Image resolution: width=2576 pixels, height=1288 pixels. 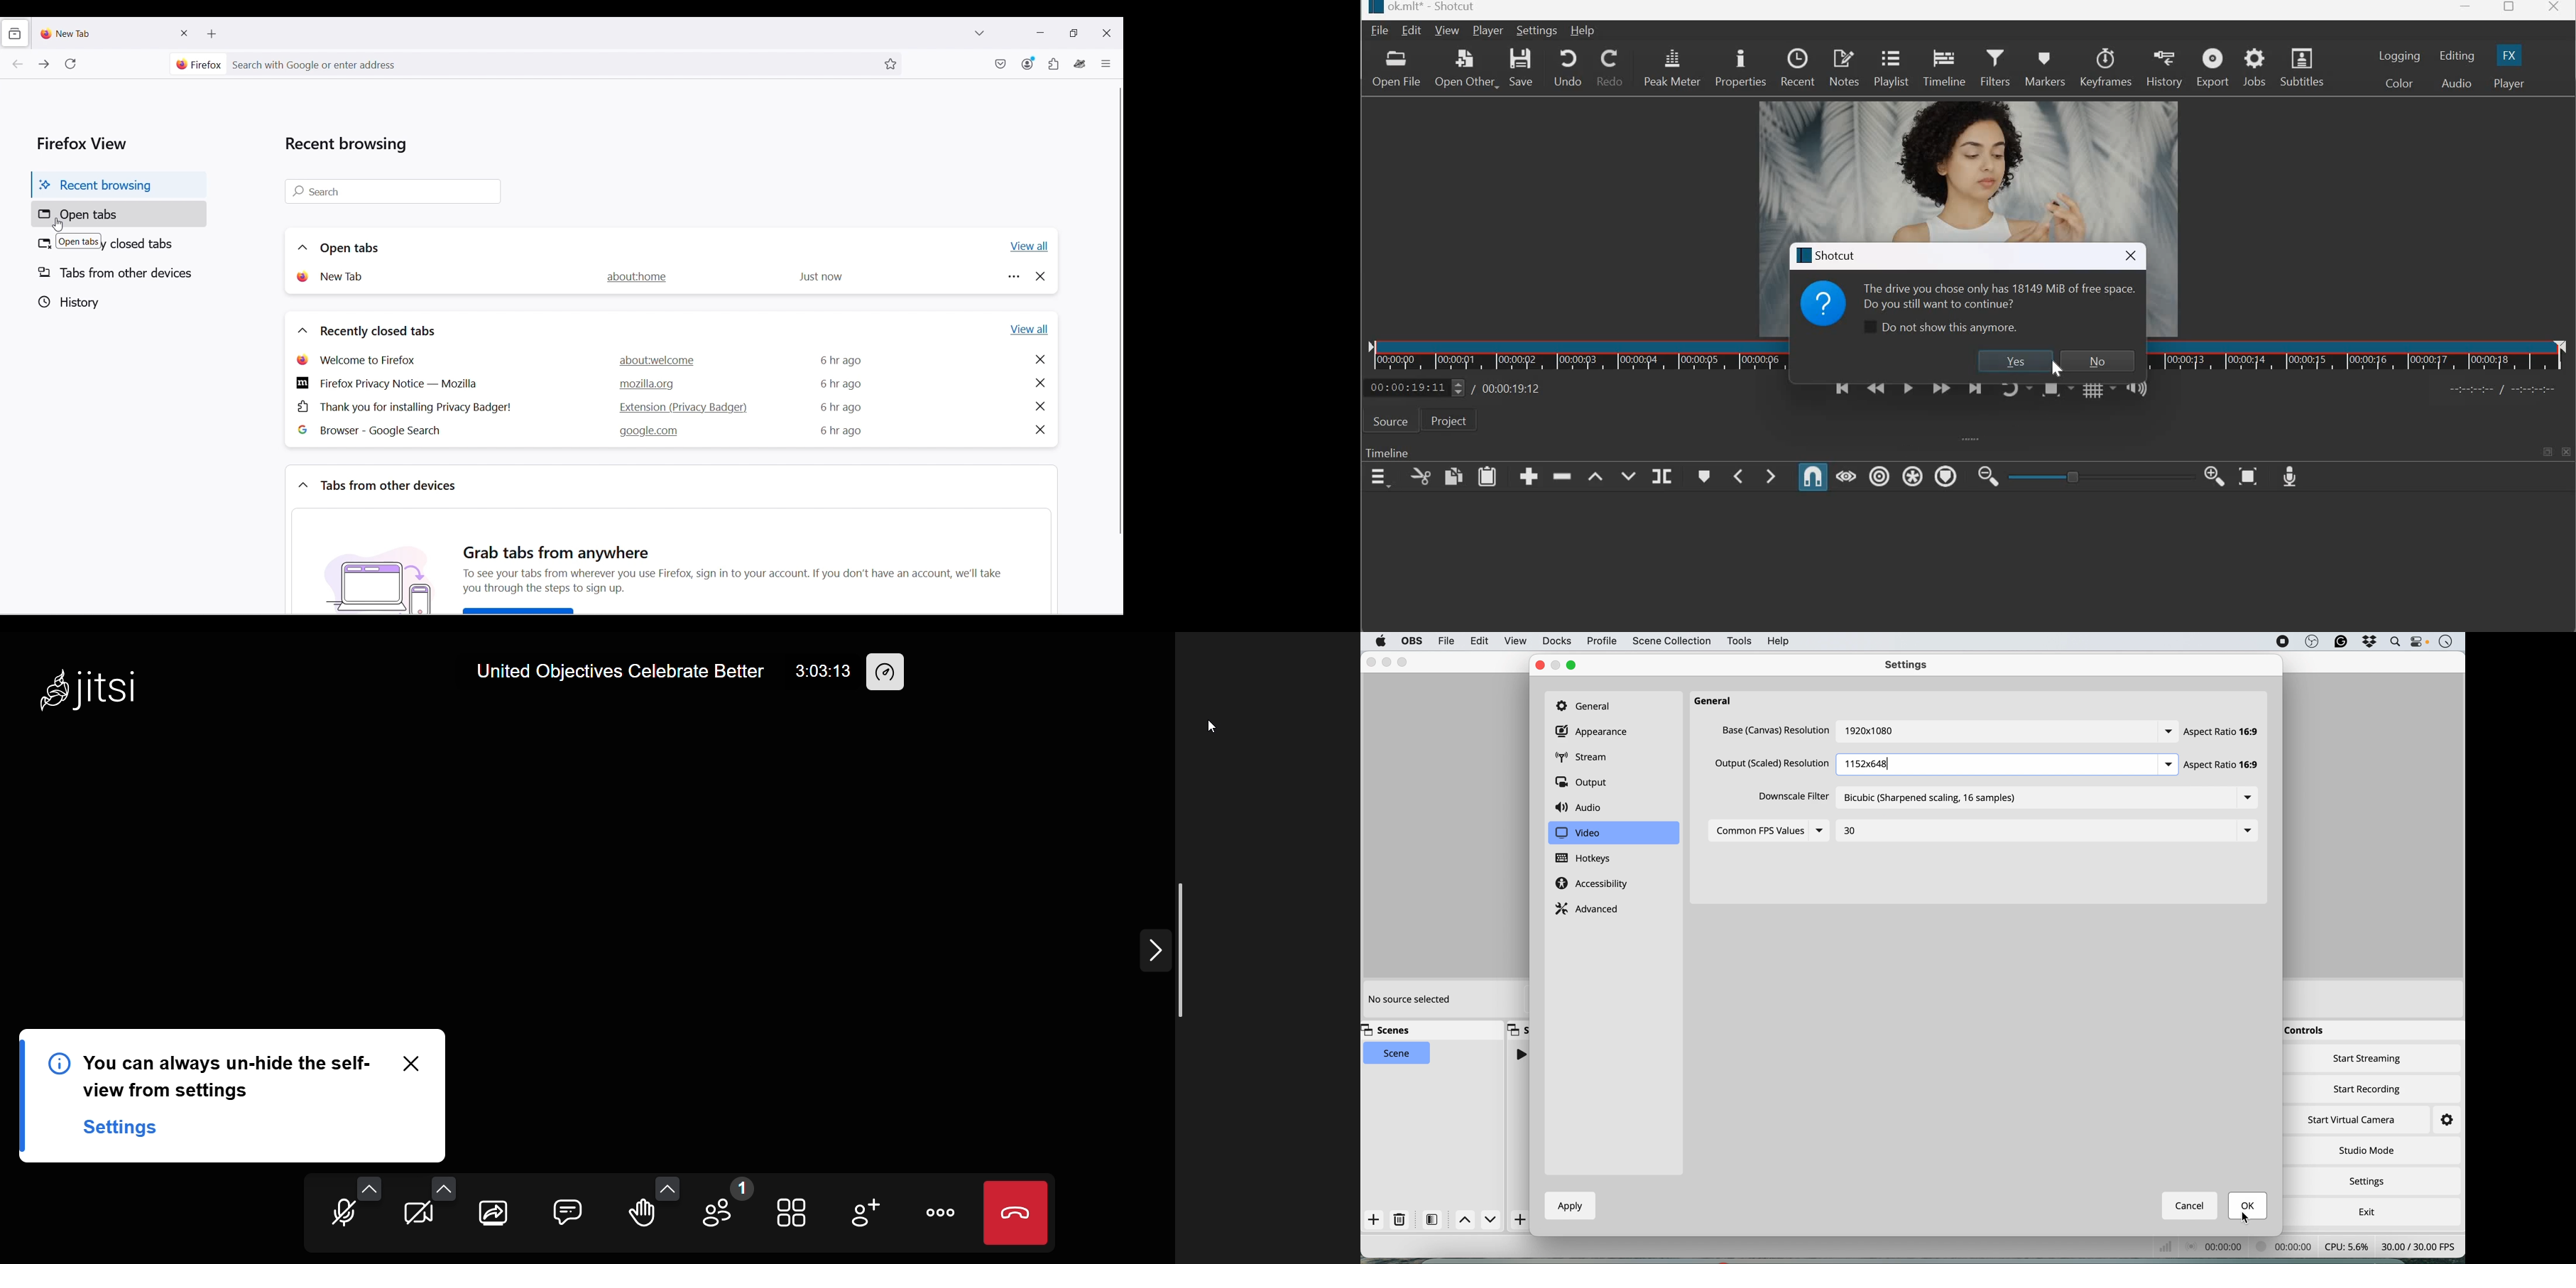 What do you see at coordinates (669, 1187) in the screenshot?
I see `more emoji` at bounding box center [669, 1187].